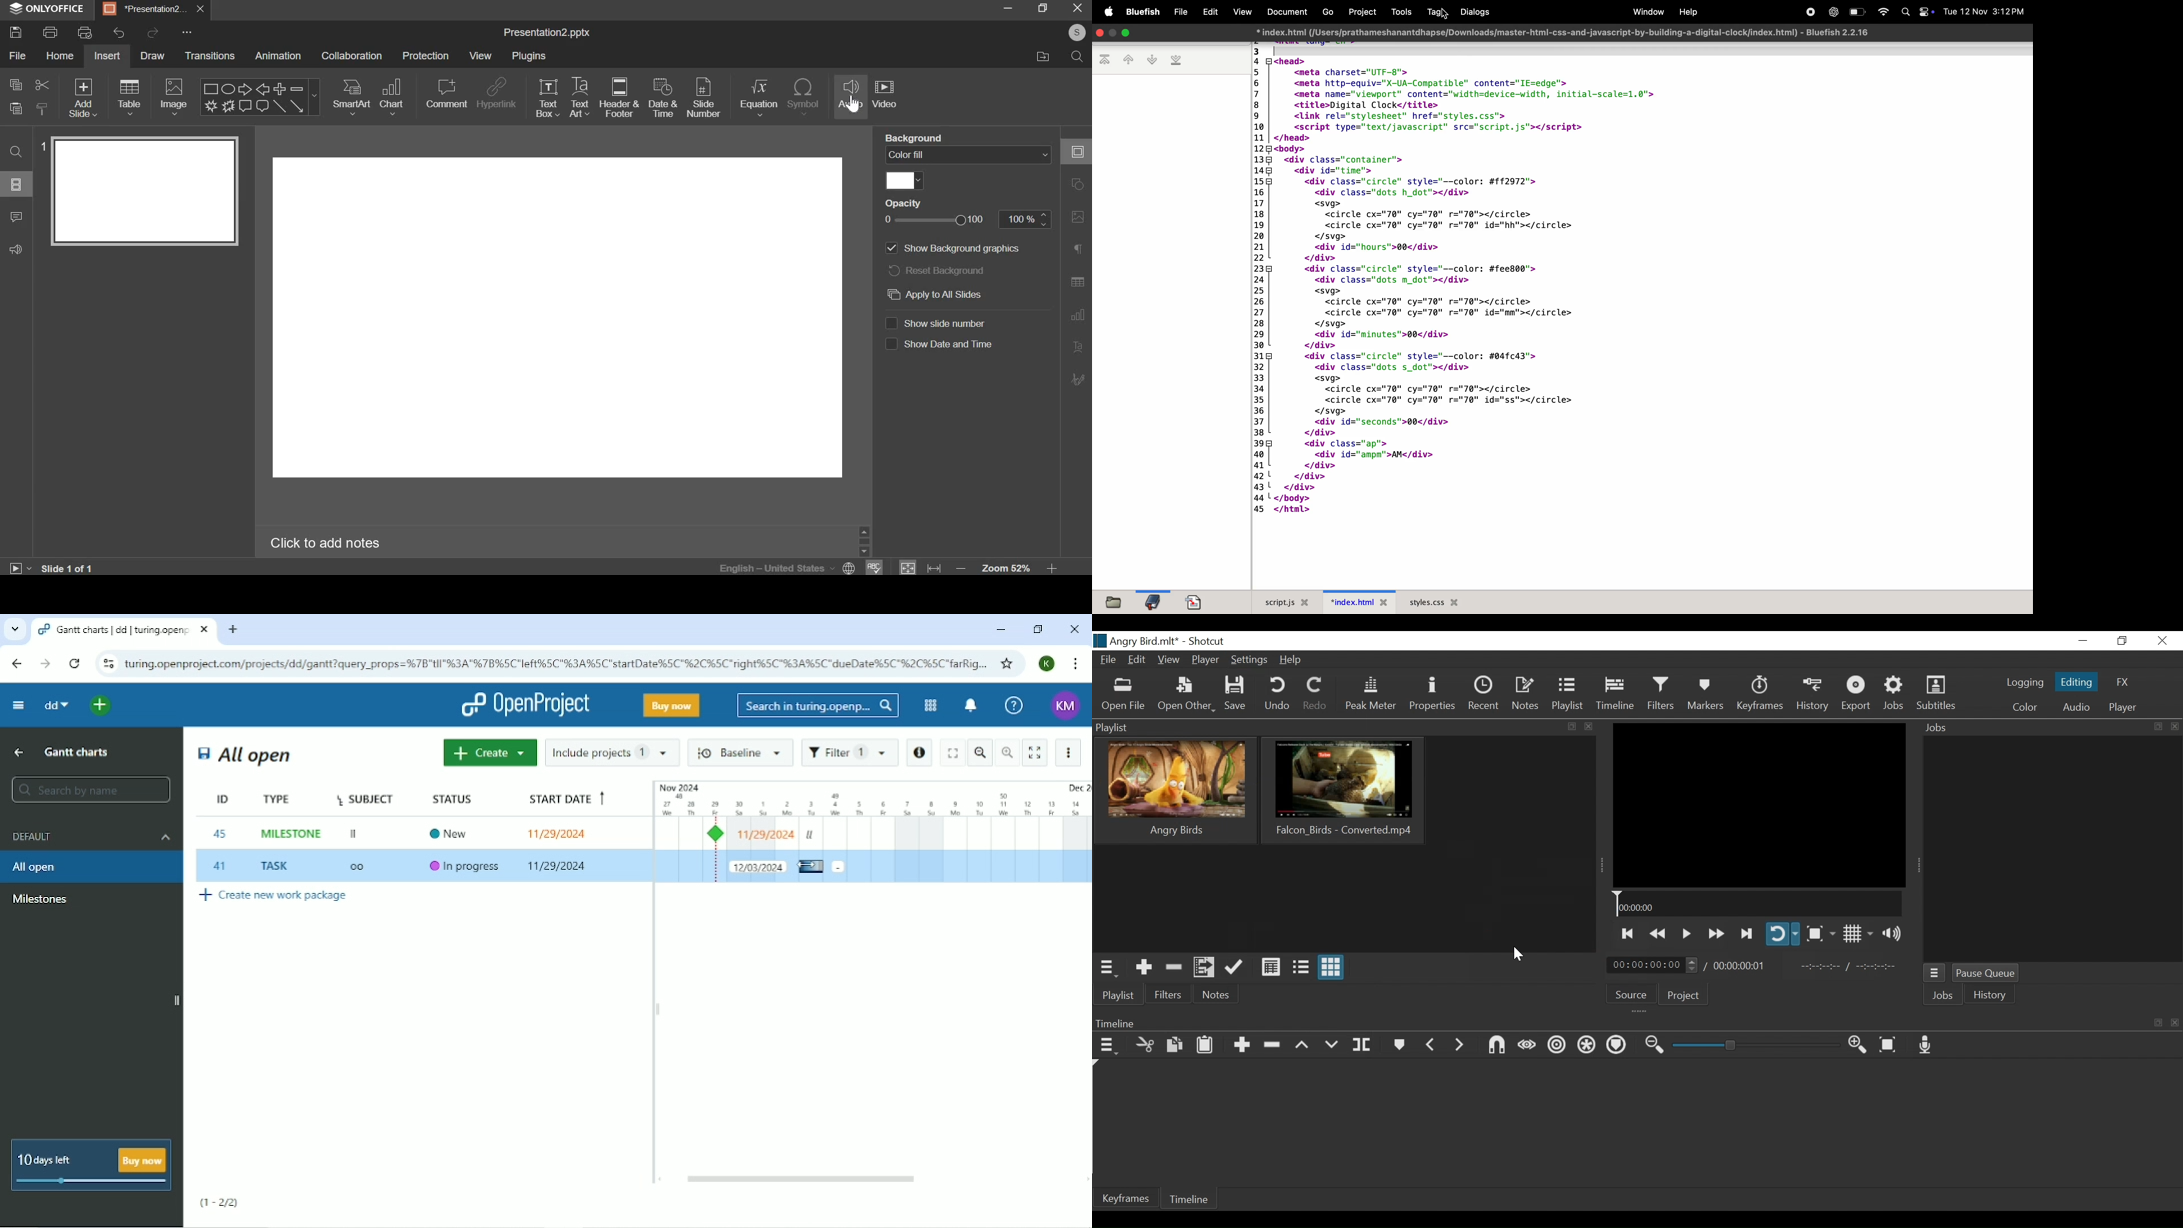  I want to click on Settings, so click(1250, 659).